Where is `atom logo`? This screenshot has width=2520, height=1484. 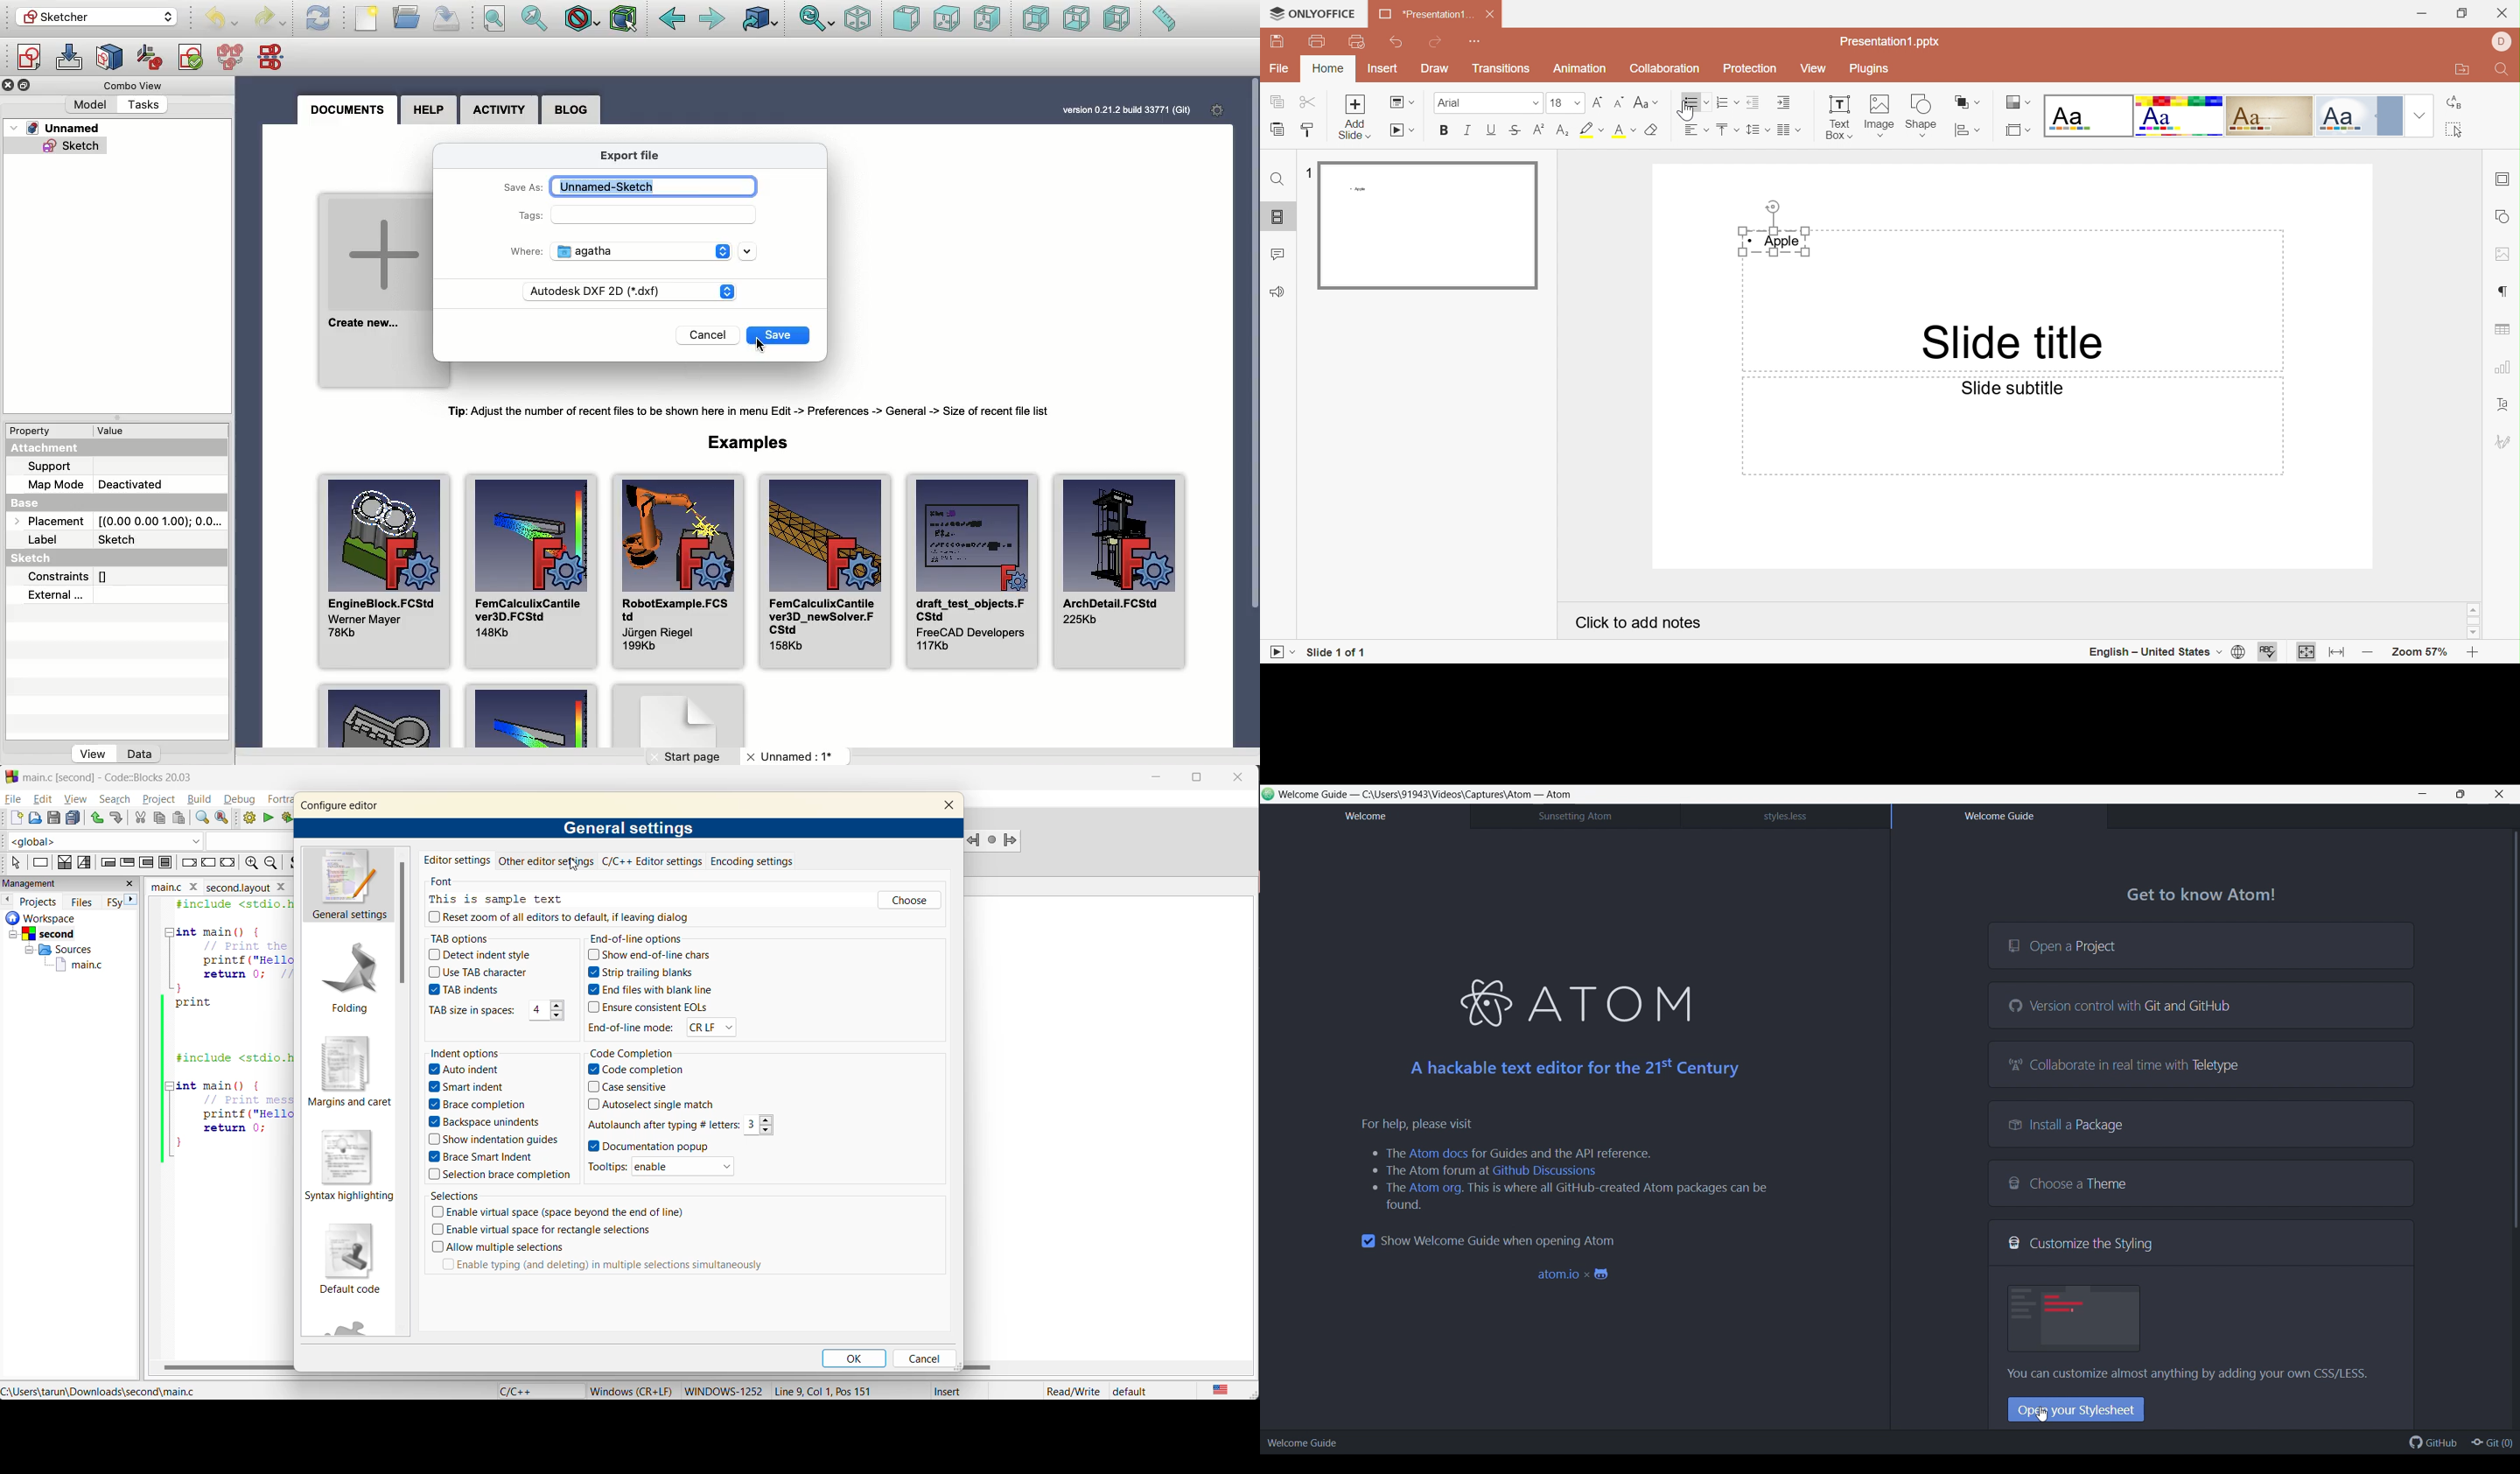 atom logo is located at coordinates (1484, 1004).